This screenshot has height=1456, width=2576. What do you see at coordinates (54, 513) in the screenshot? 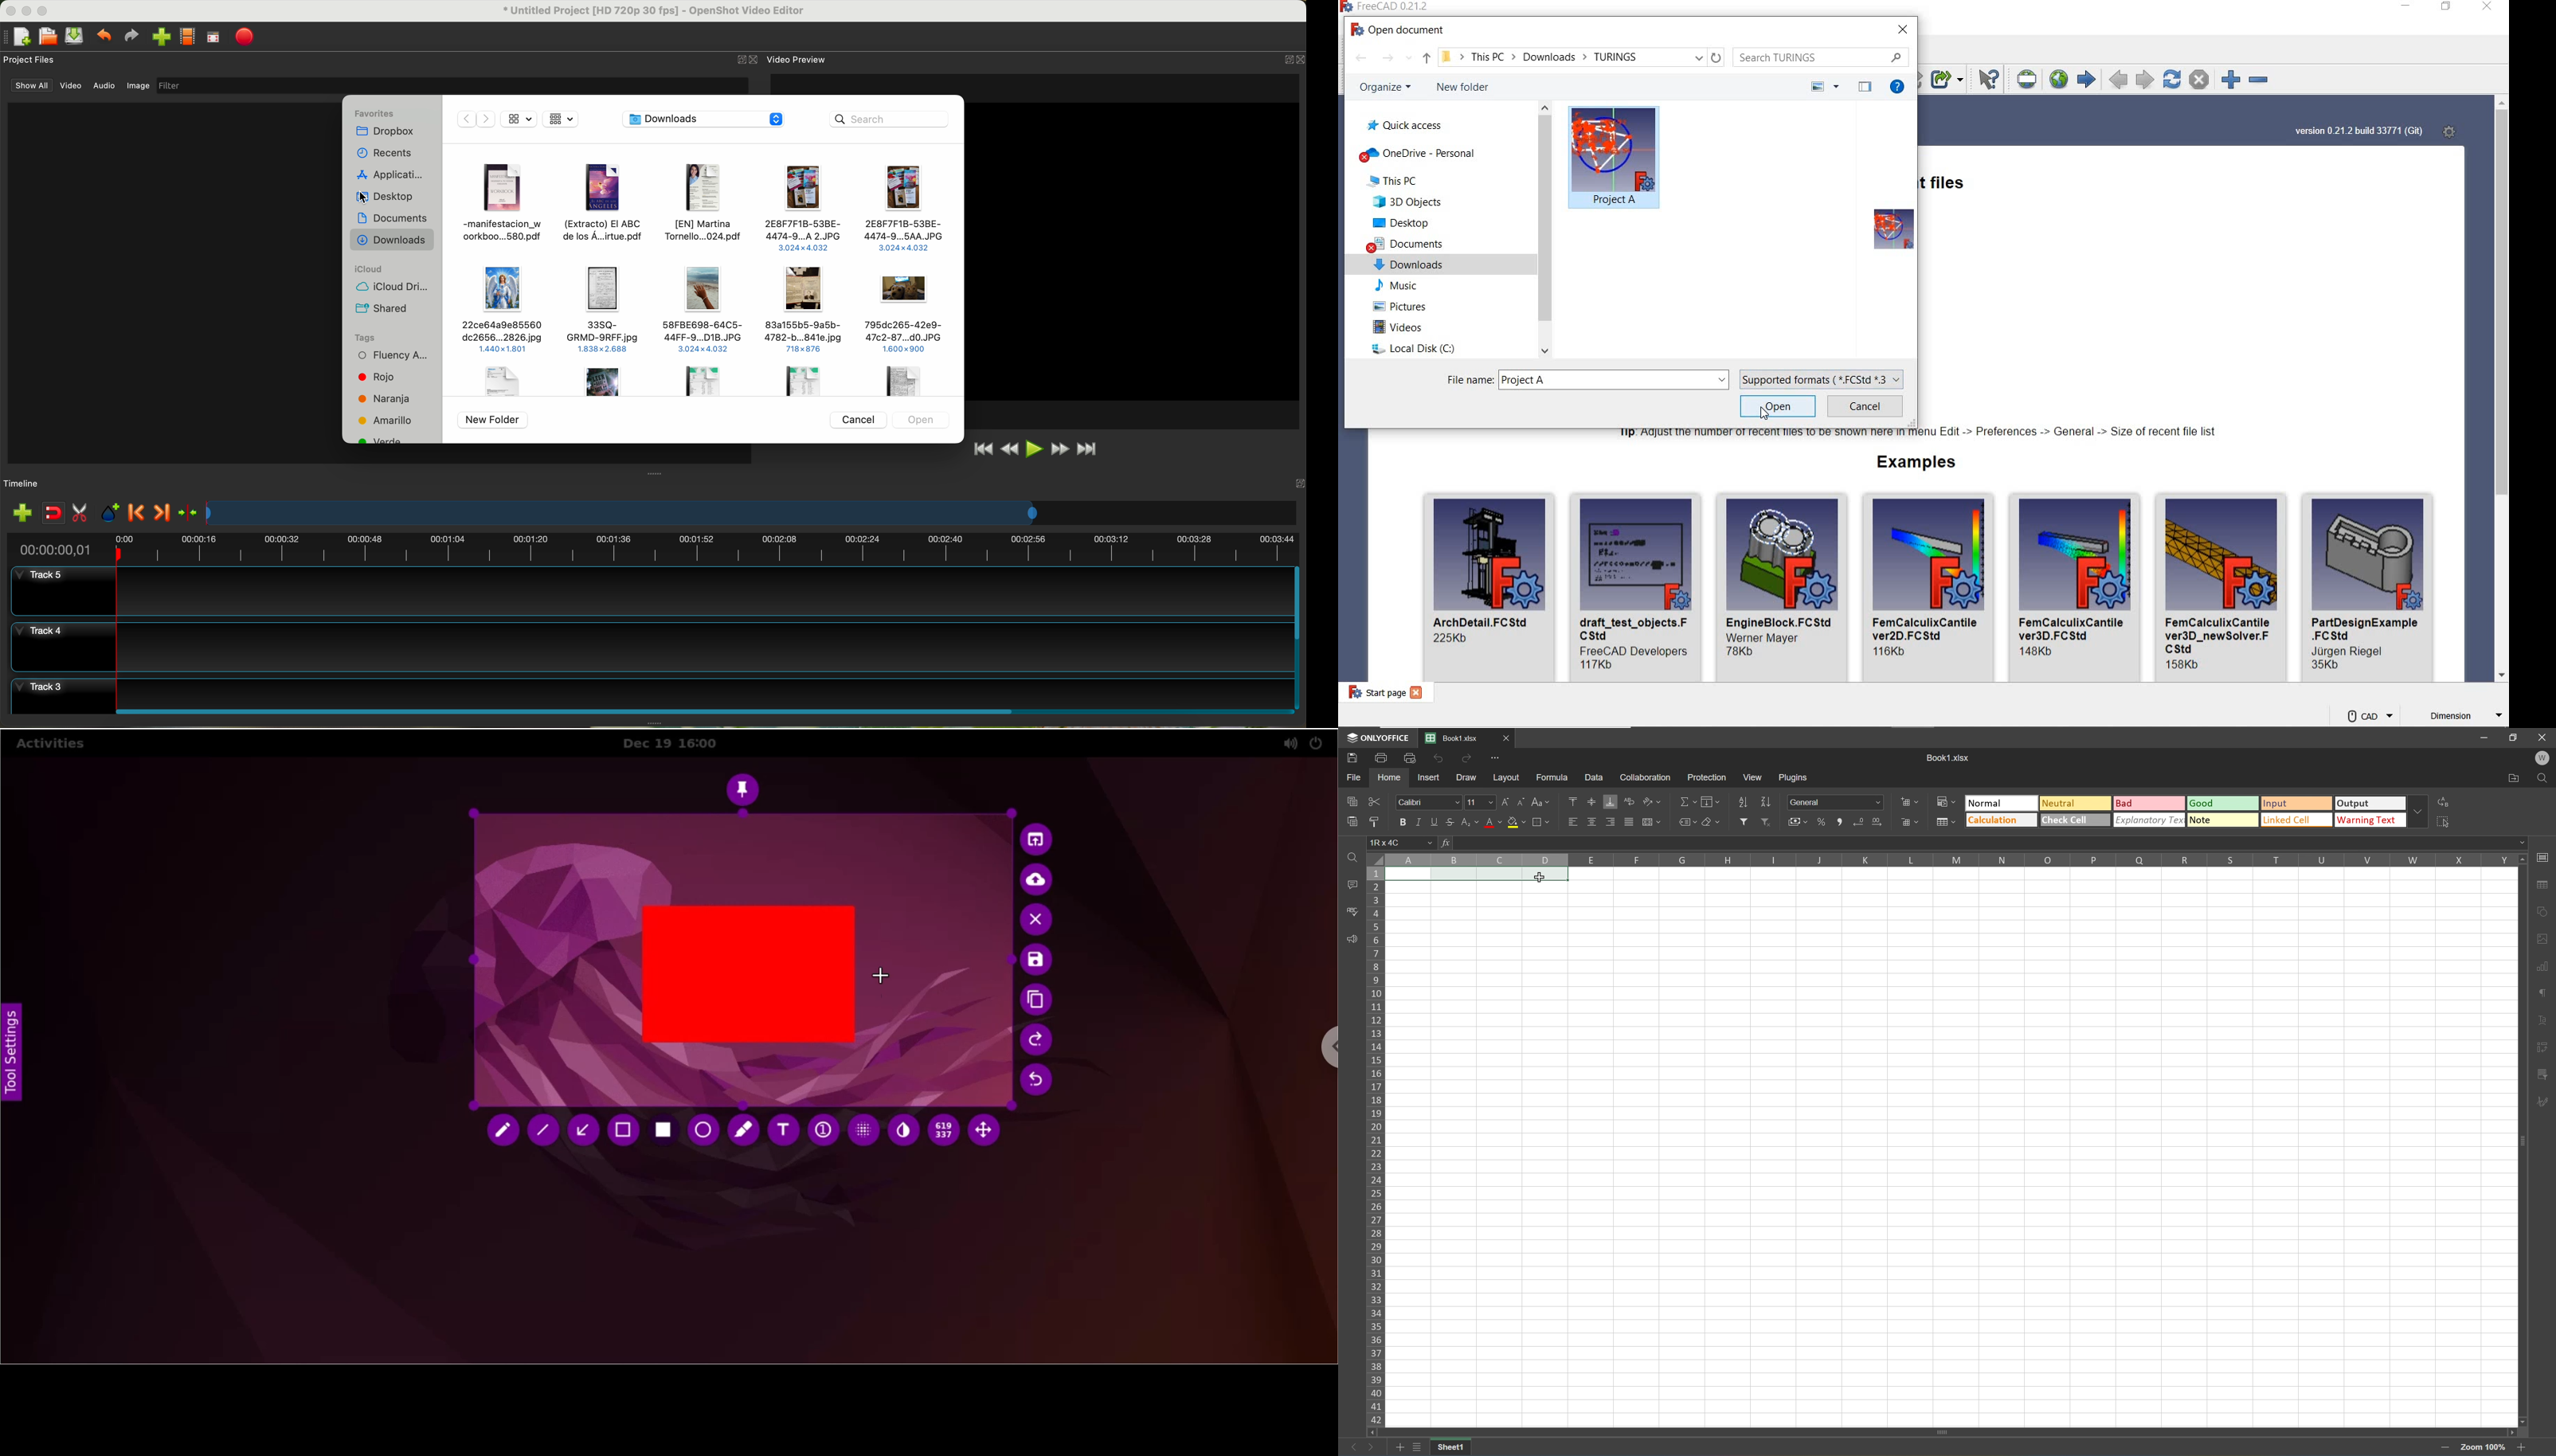
I see `disable snapping` at bounding box center [54, 513].